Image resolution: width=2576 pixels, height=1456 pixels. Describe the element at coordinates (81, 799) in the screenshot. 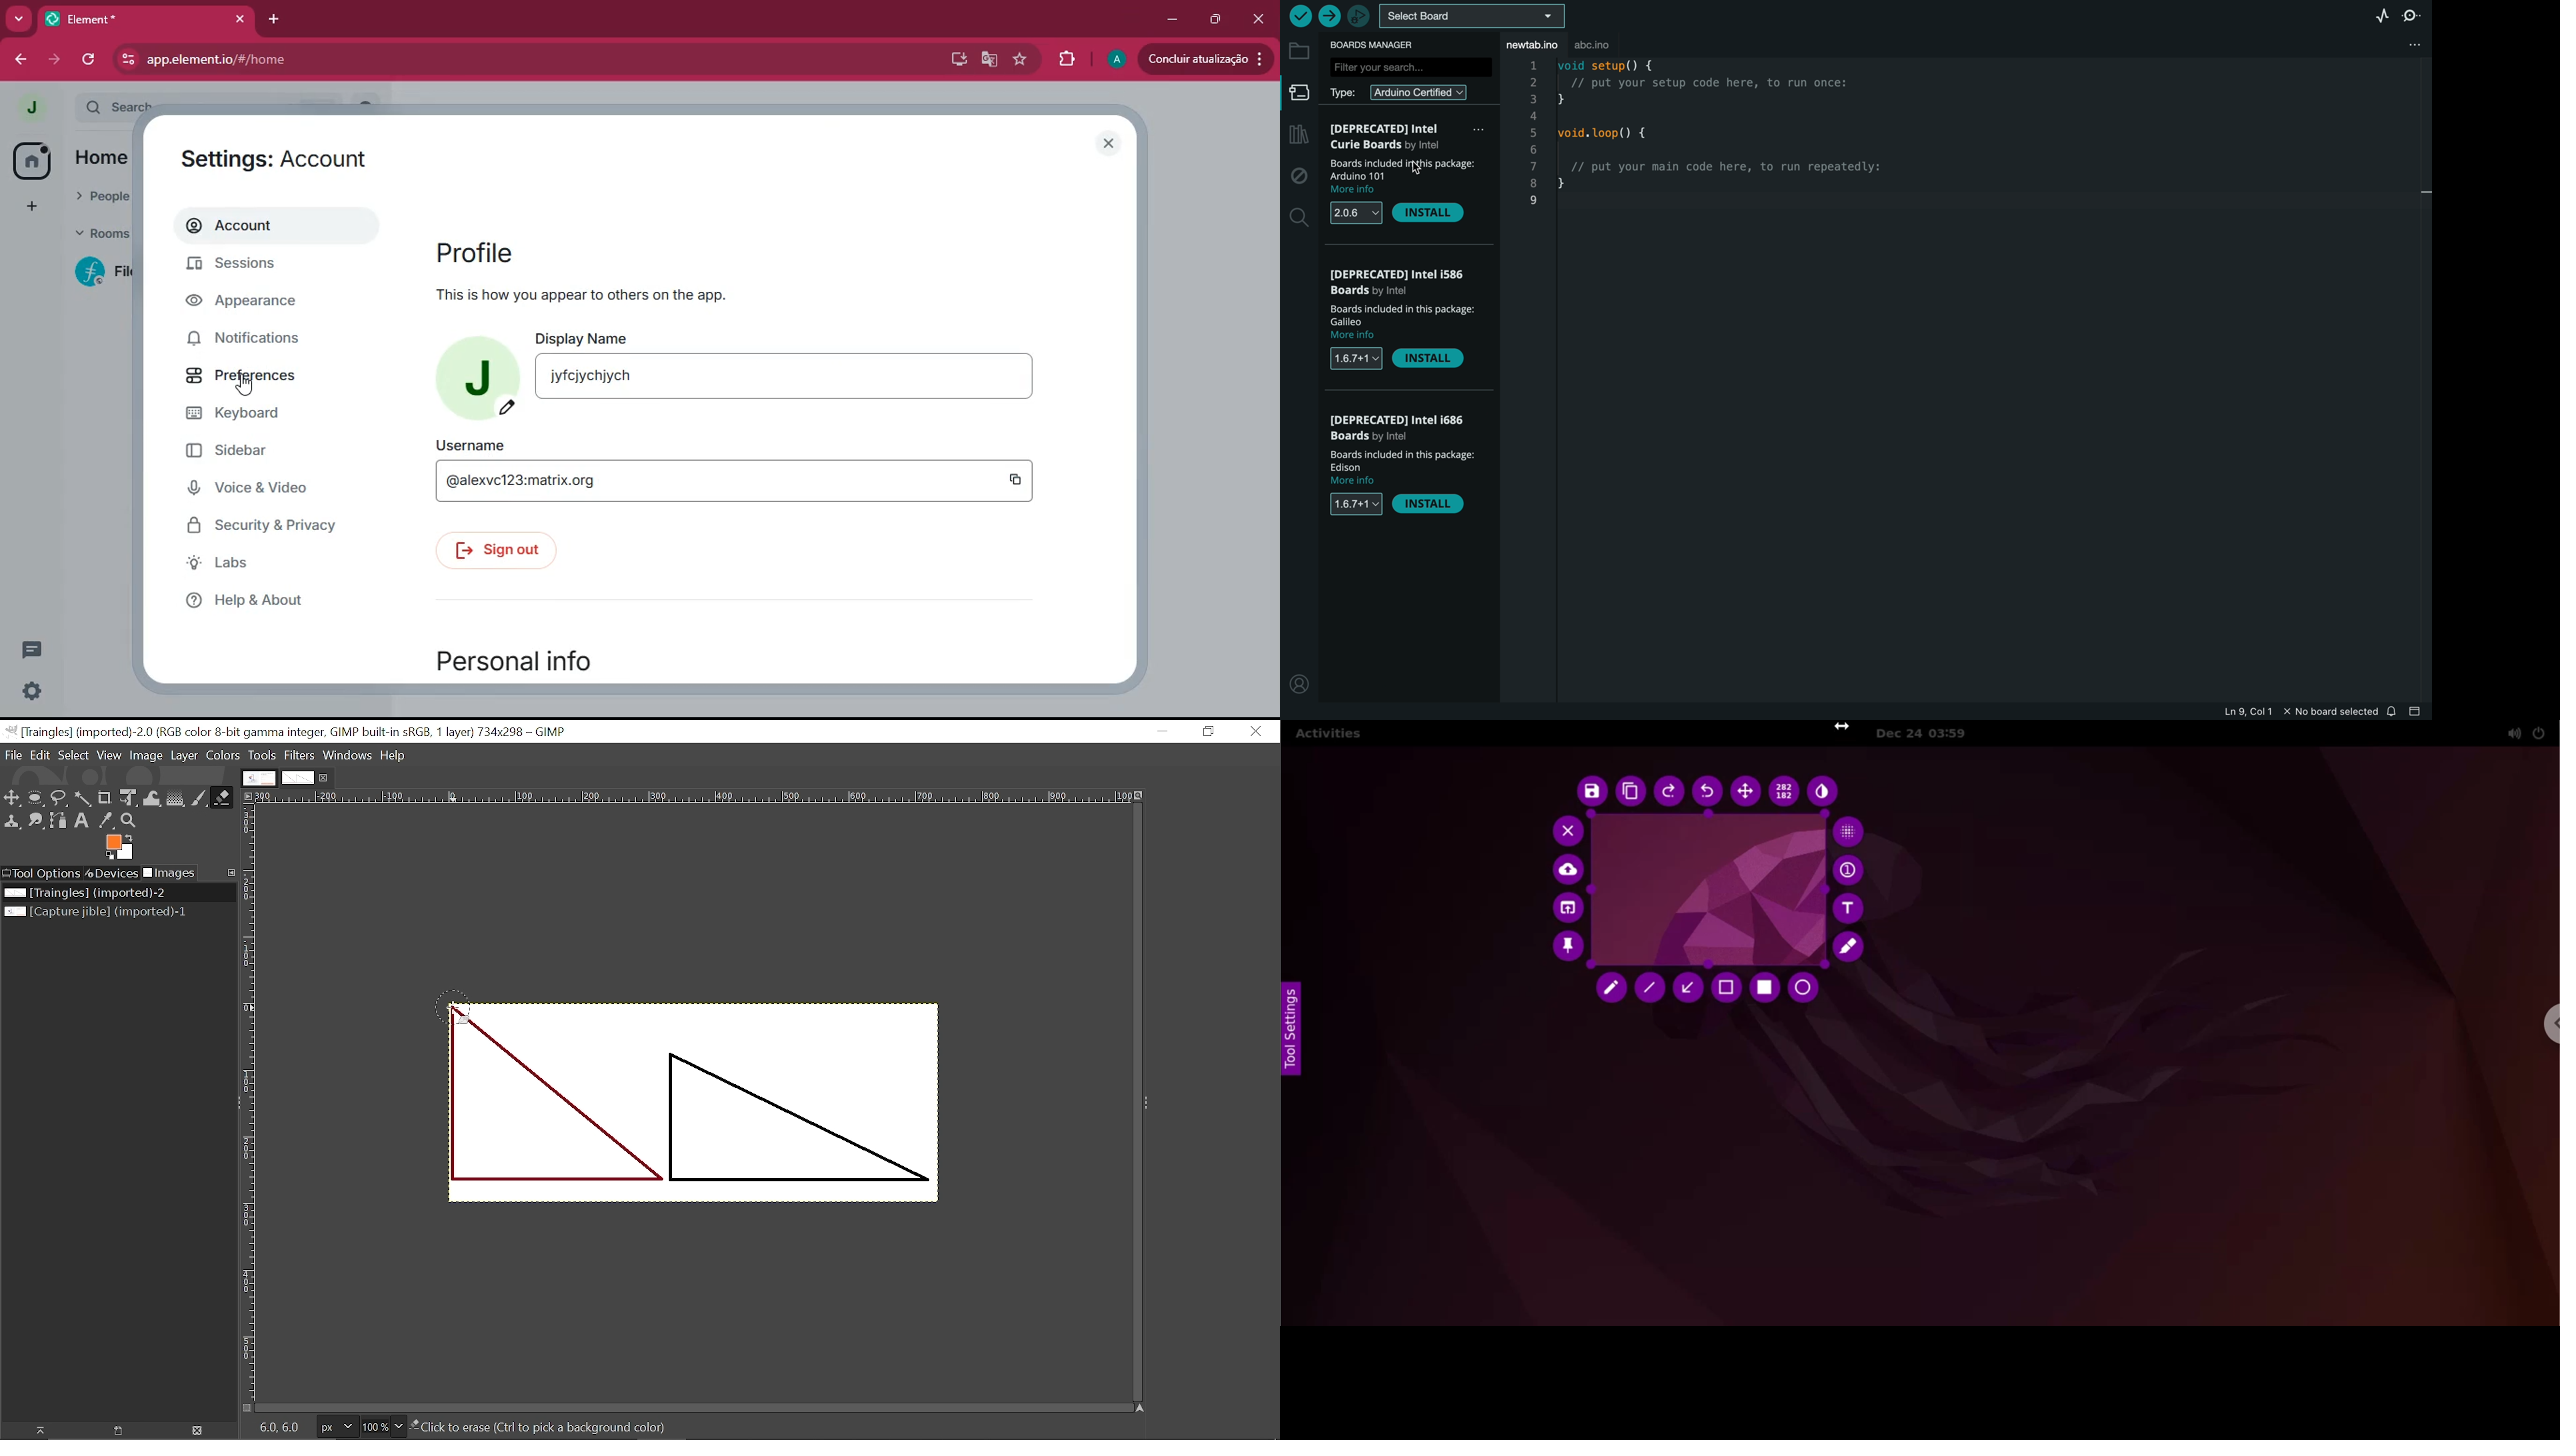

I see `Fuzz select tool` at that location.